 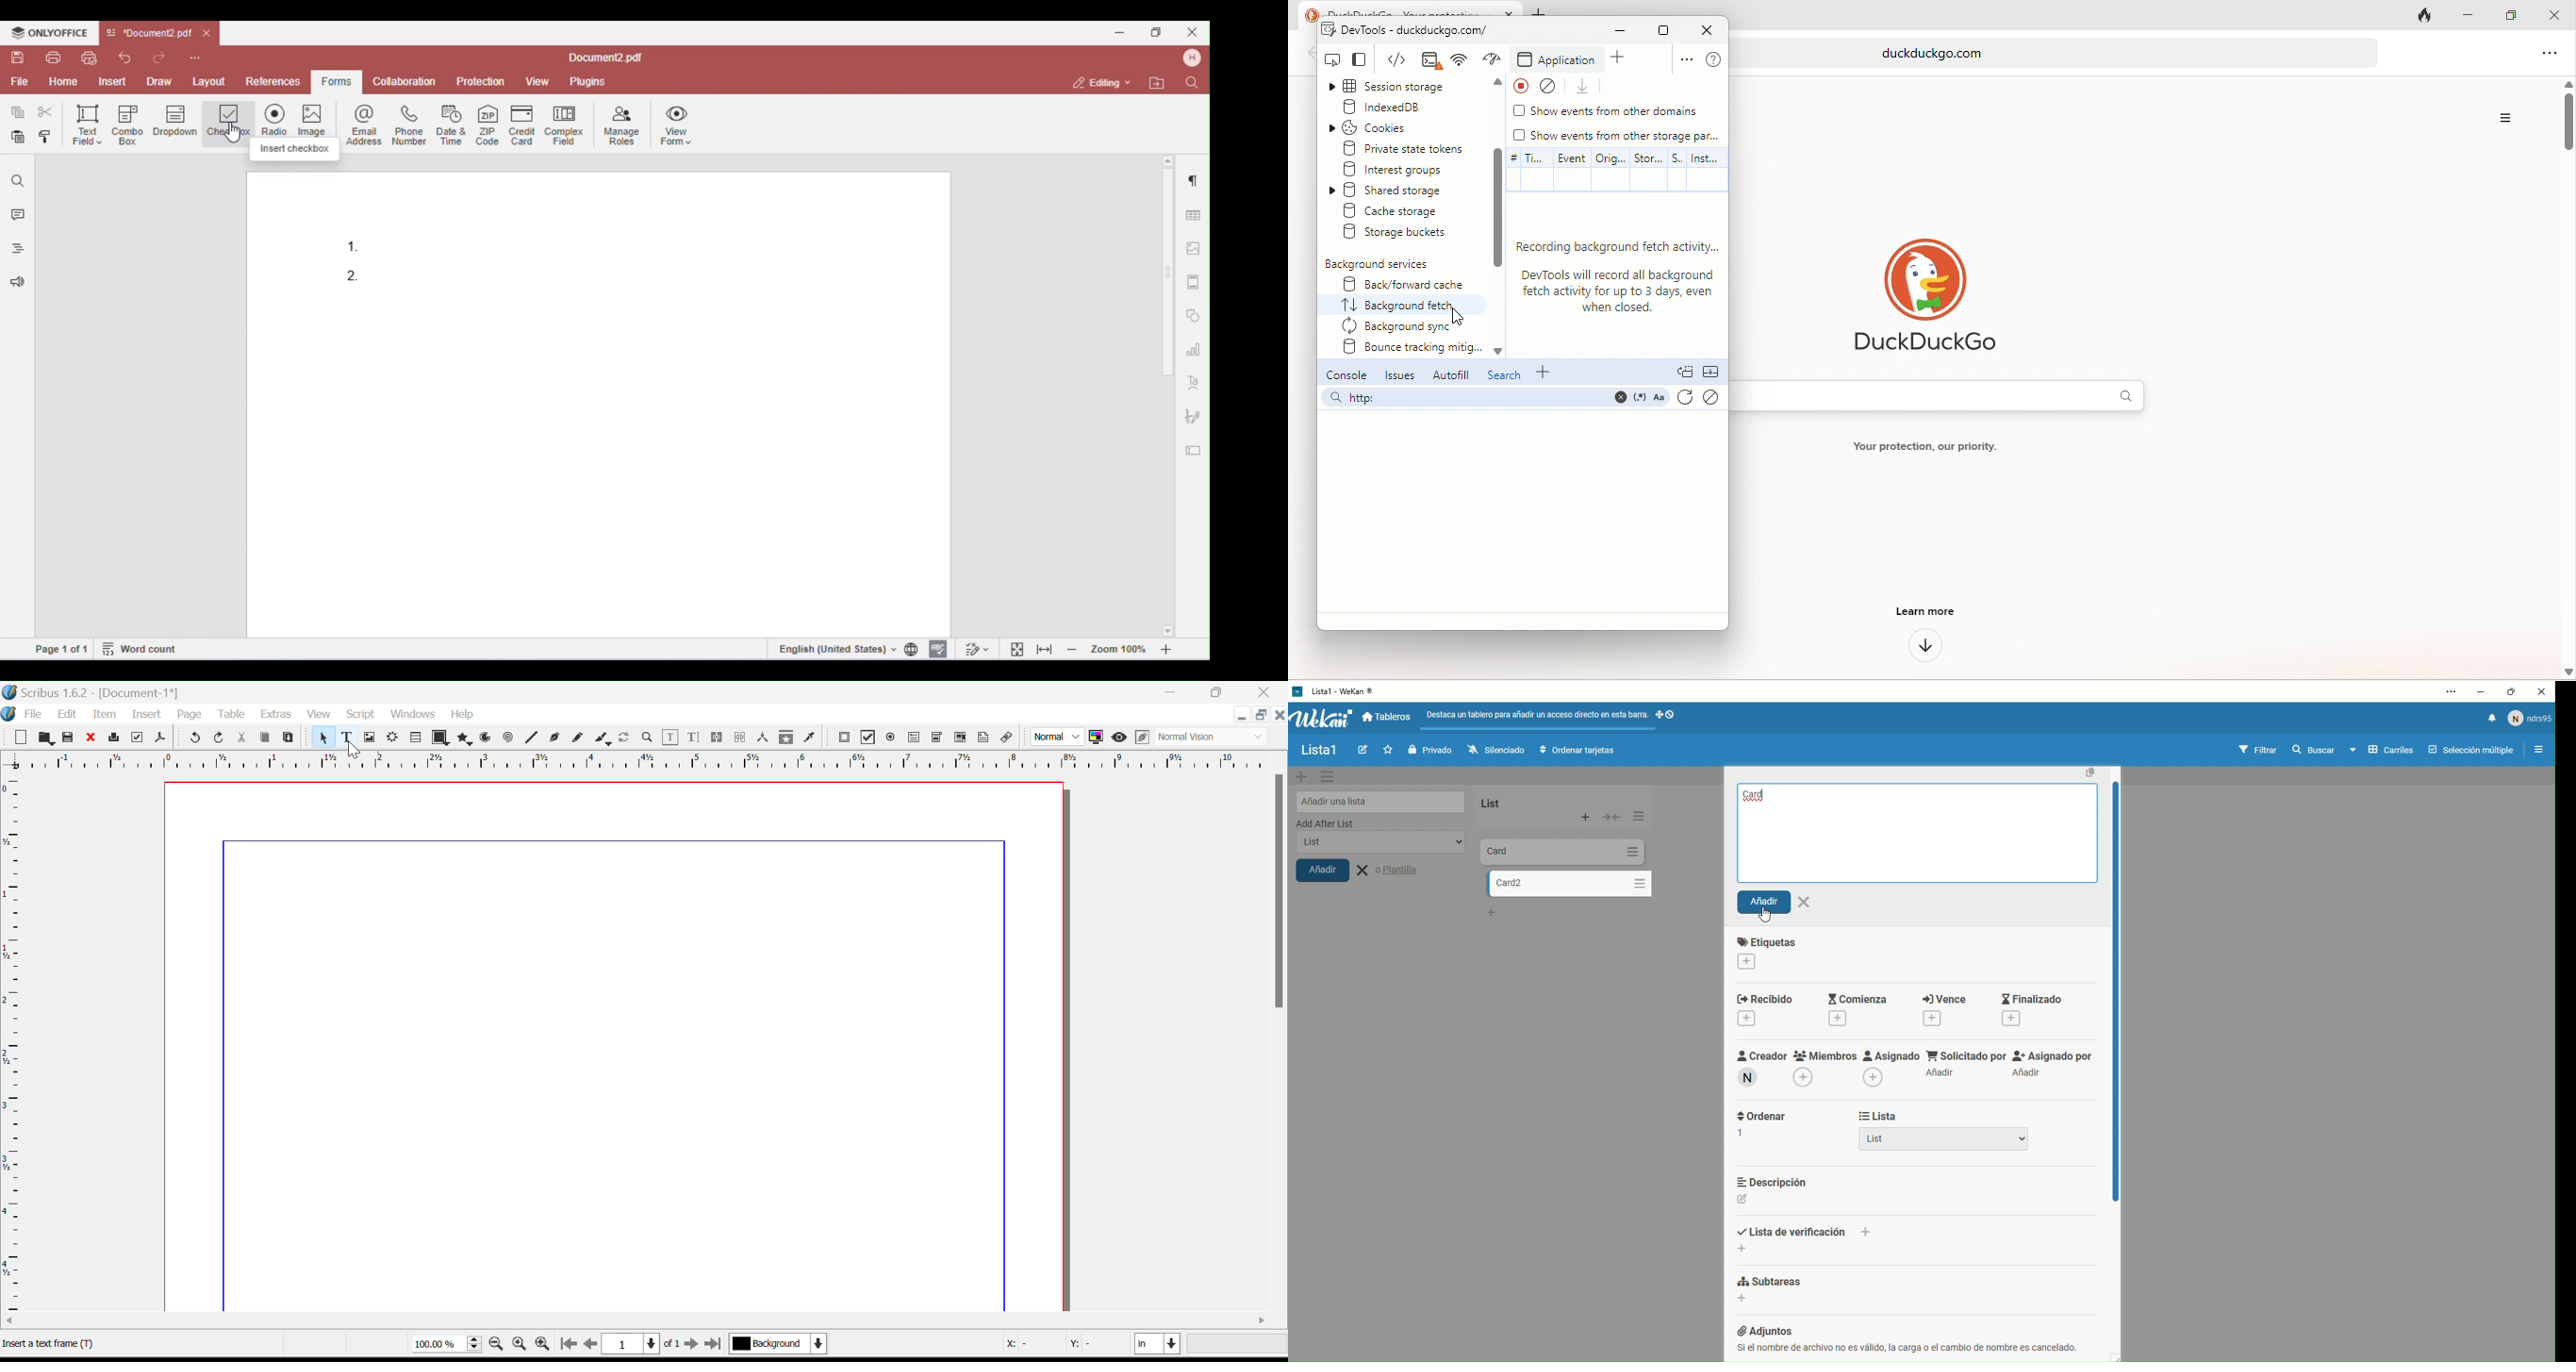 What do you see at coordinates (1062, 1346) in the screenshot?
I see `Cursor Coordinates` at bounding box center [1062, 1346].